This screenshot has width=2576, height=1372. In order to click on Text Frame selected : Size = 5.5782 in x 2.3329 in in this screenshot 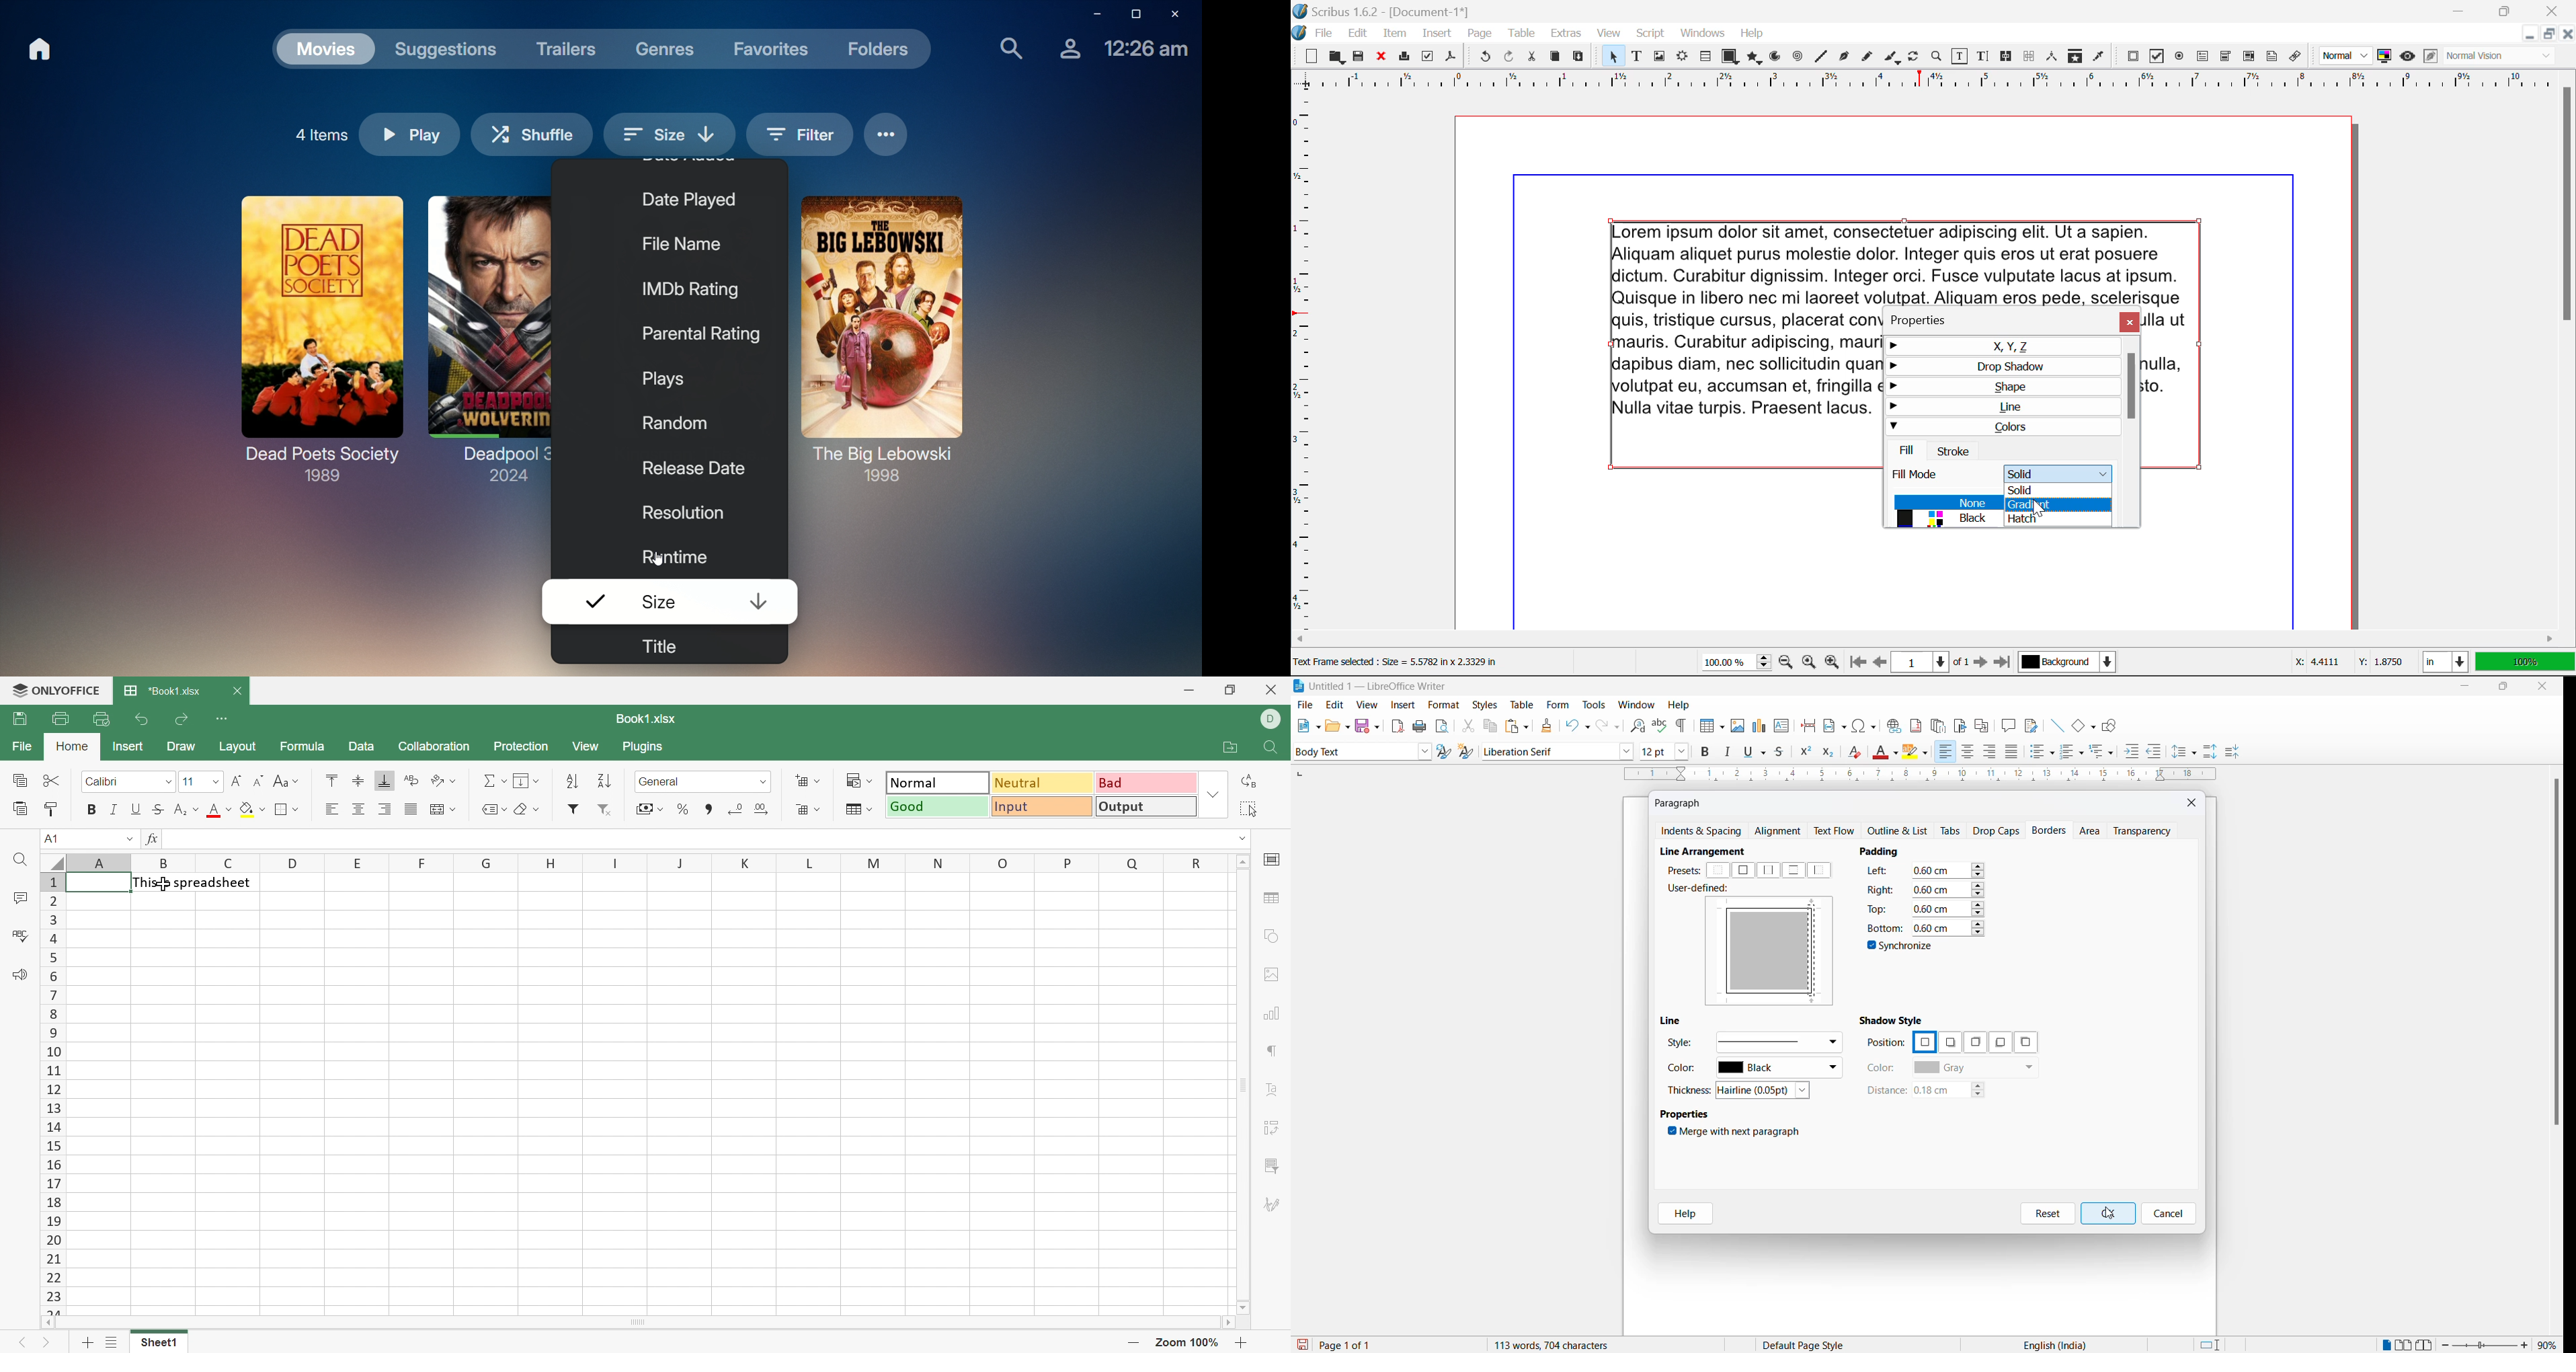, I will do `click(1400, 662)`.